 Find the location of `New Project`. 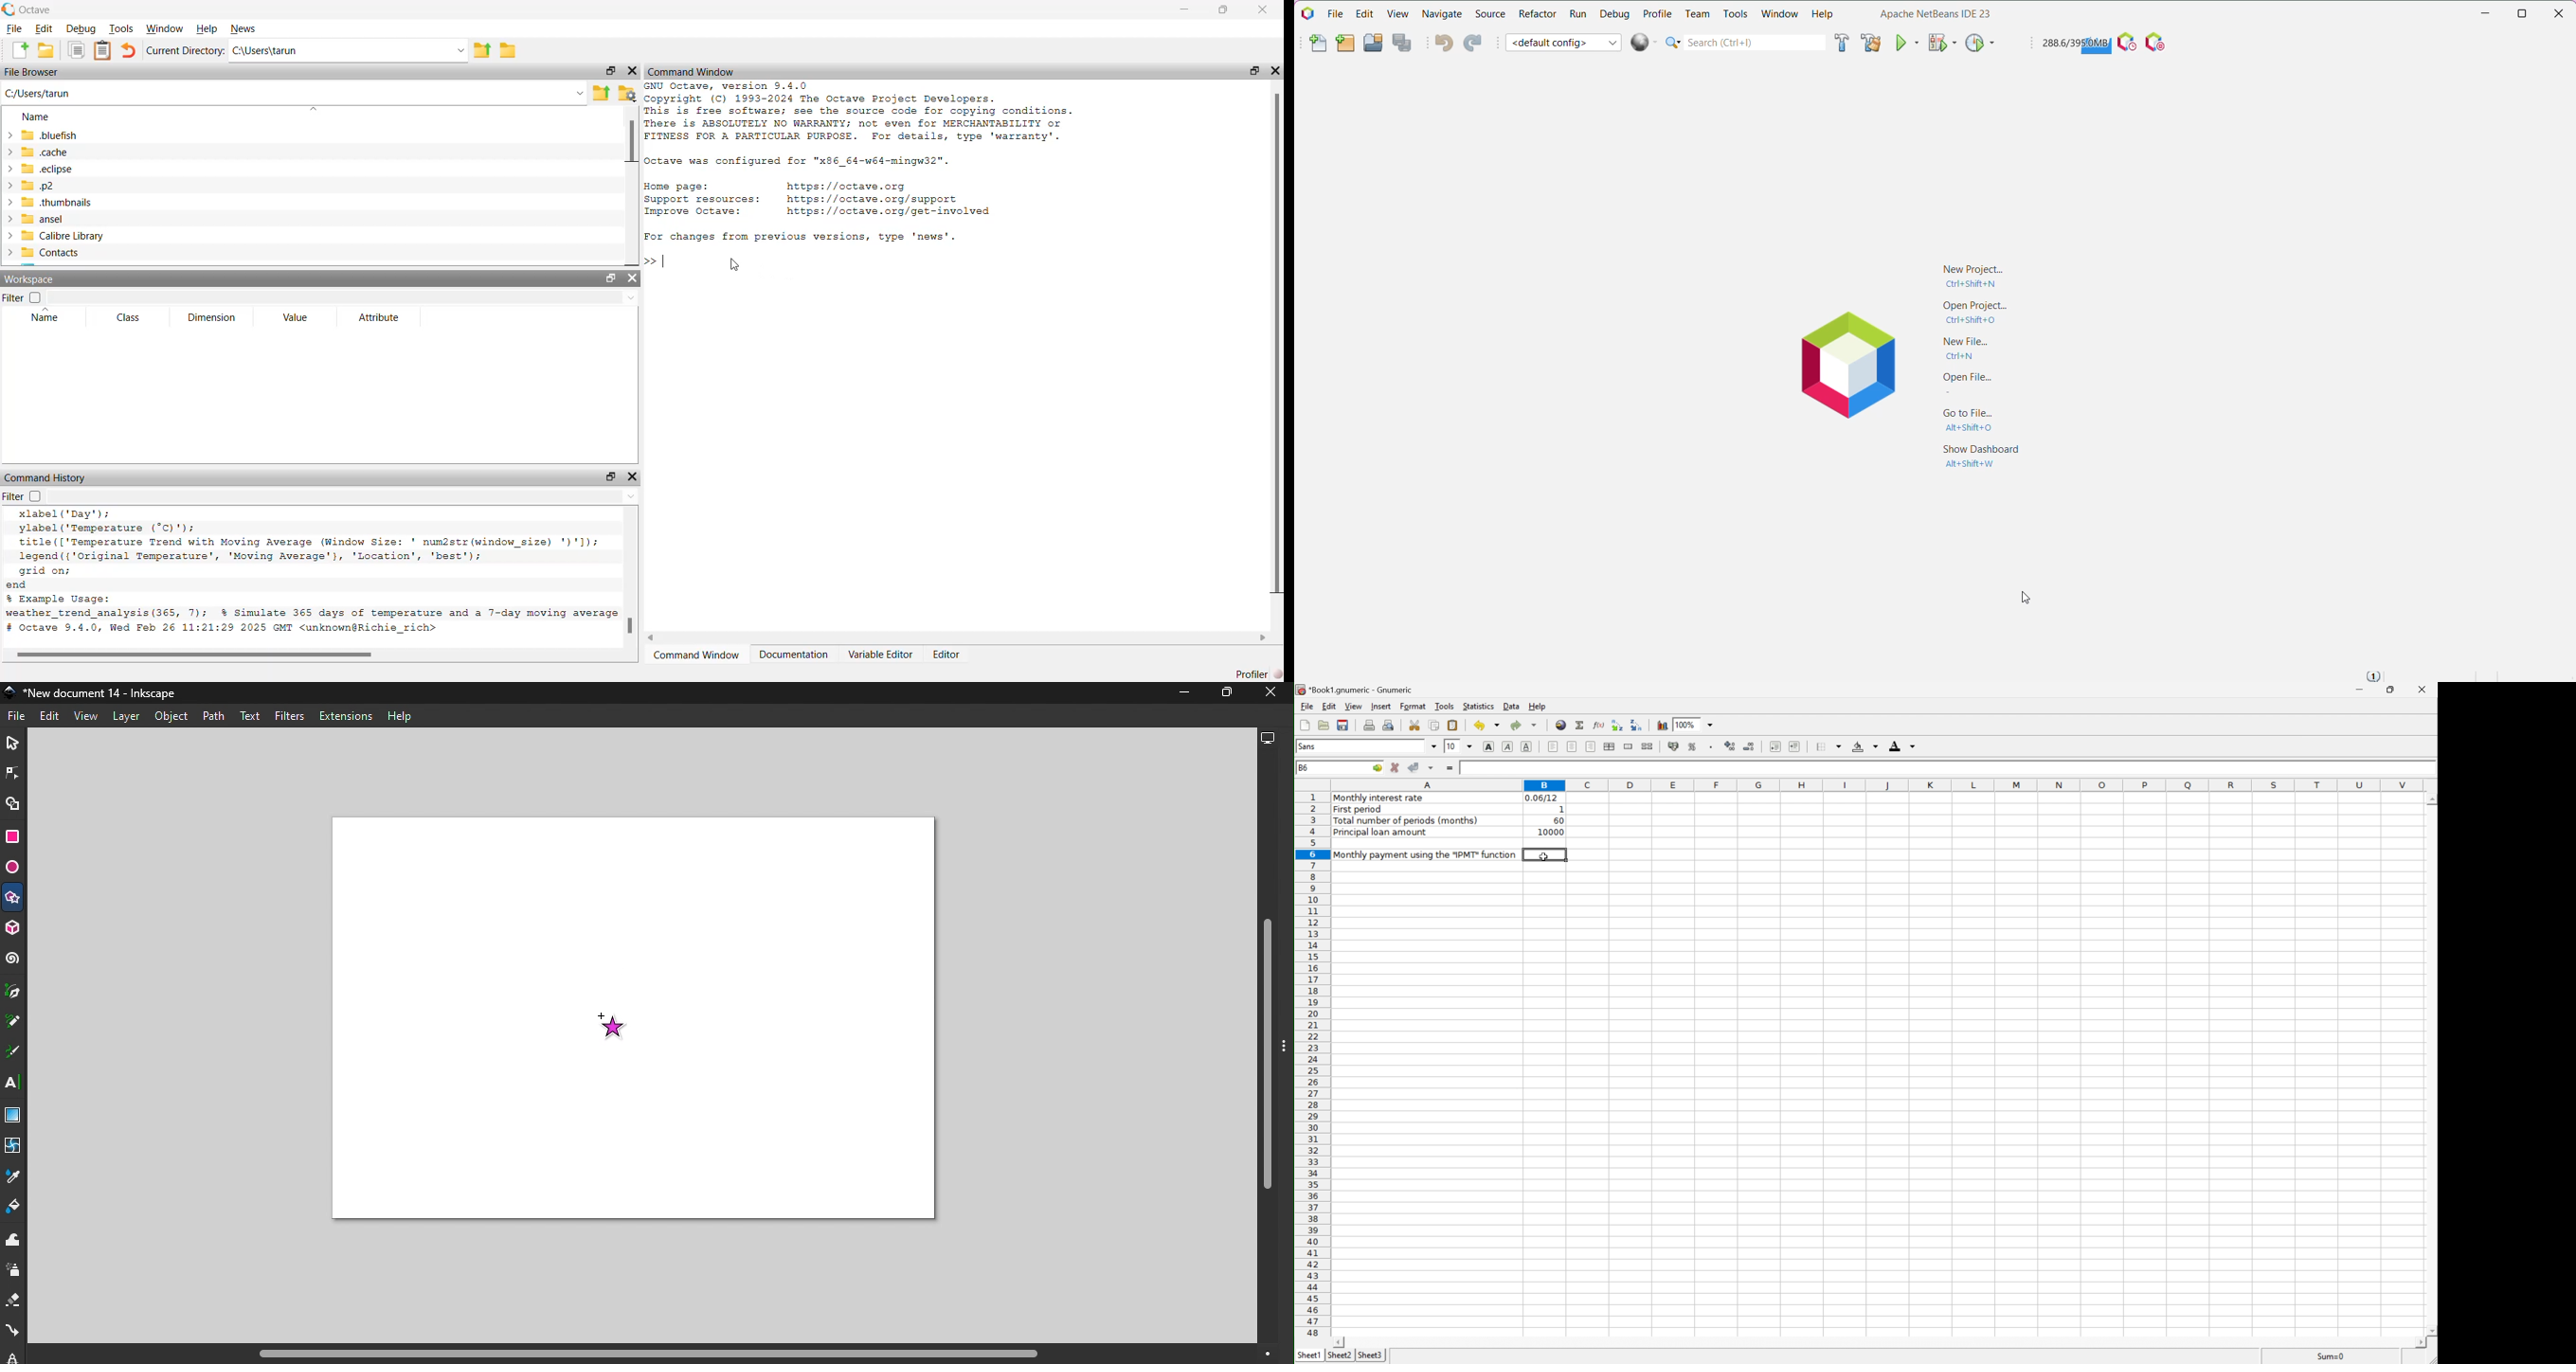

New Project is located at coordinates (1973, 274).